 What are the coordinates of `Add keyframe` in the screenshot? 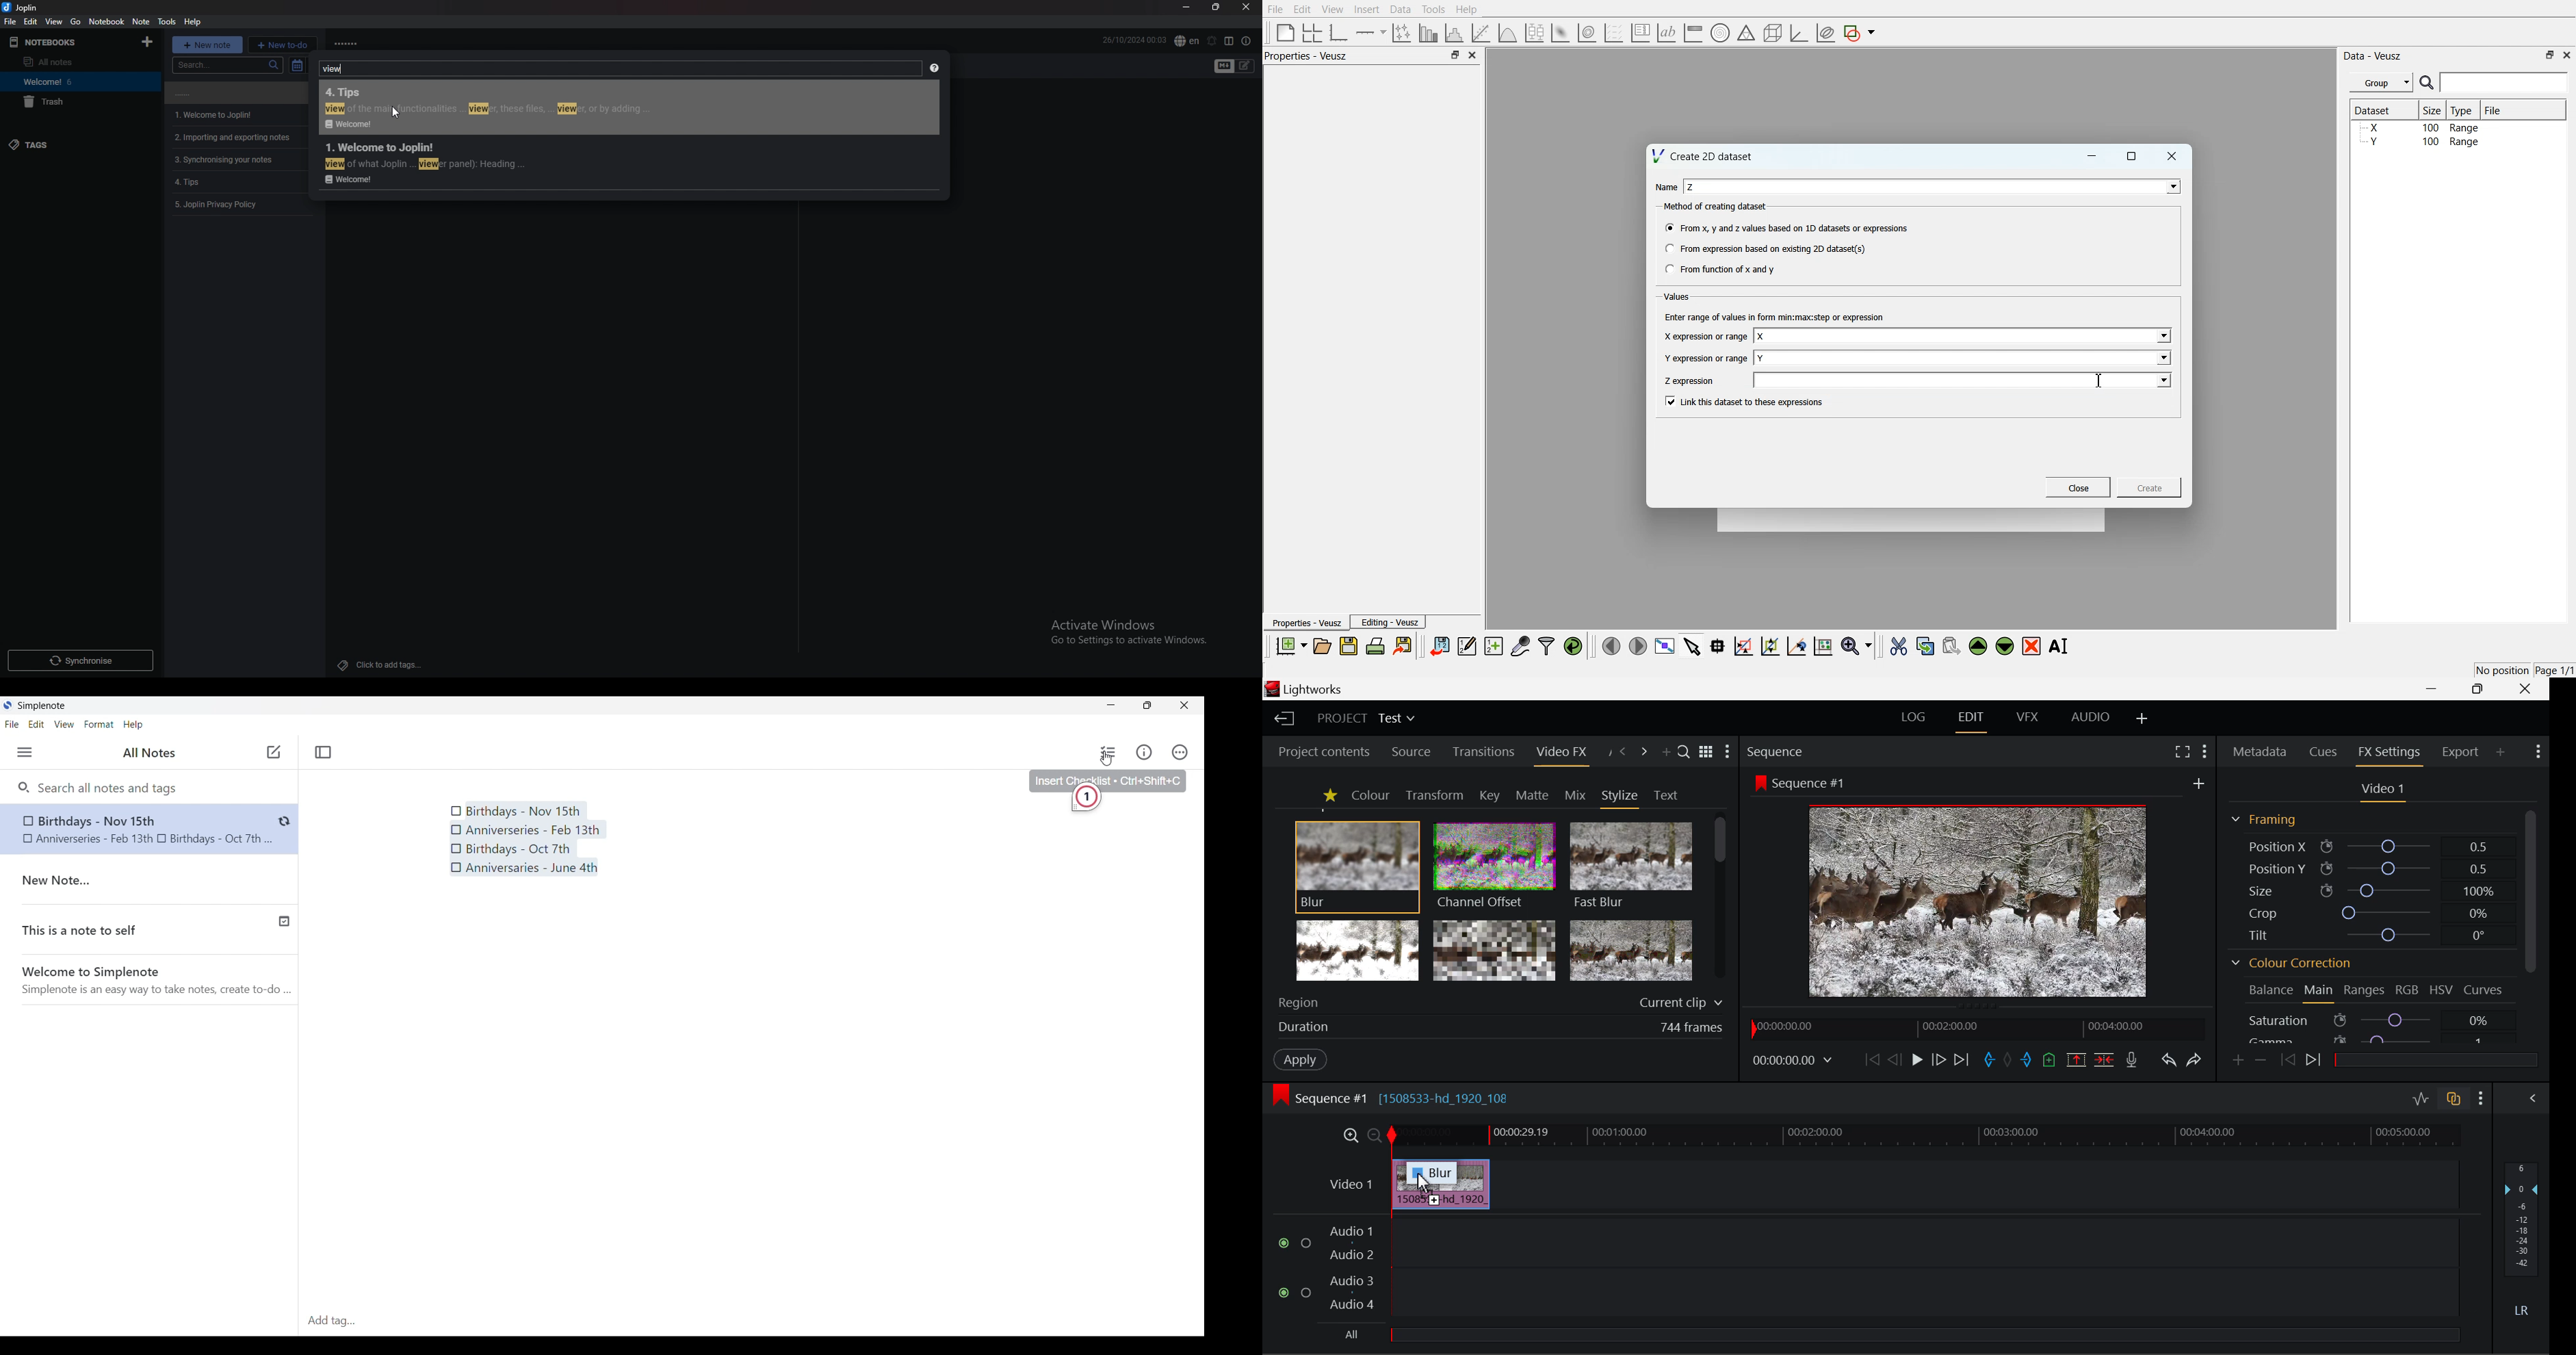 It's located at (2237, 1061).